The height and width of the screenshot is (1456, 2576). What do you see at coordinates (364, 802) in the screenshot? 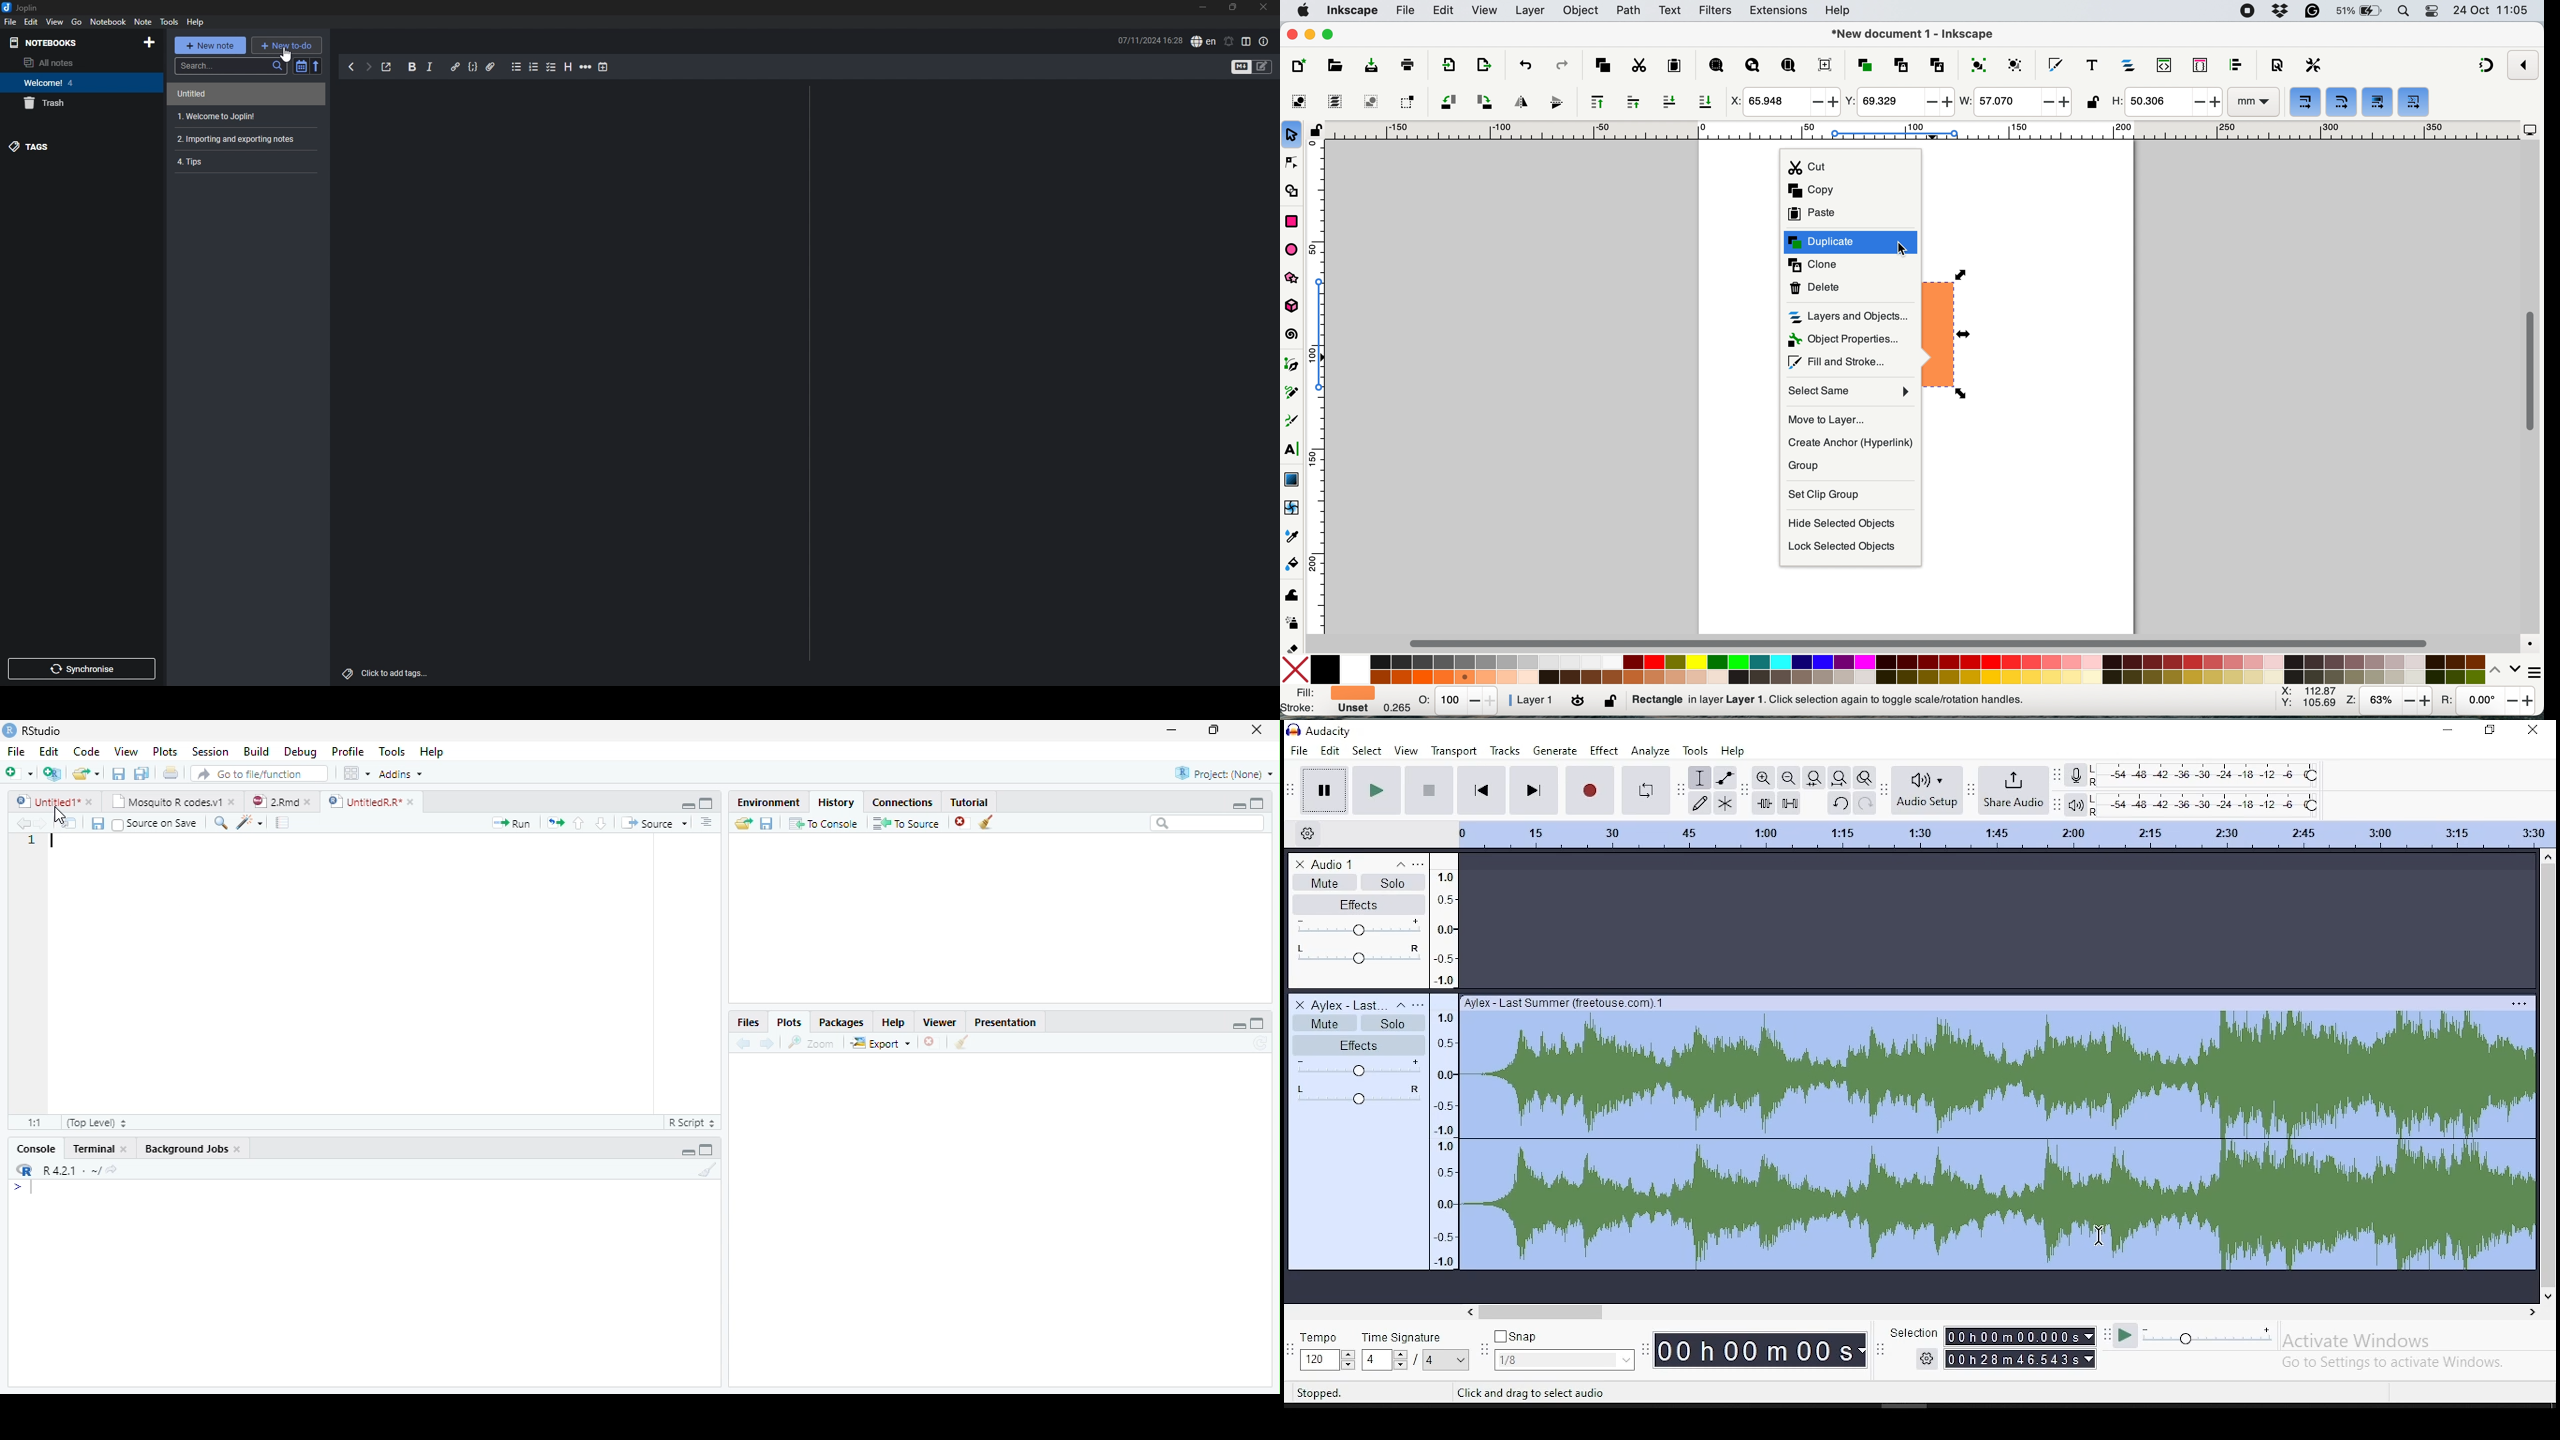
I see `UntitledR.R*` at bounding box center [364, 802].